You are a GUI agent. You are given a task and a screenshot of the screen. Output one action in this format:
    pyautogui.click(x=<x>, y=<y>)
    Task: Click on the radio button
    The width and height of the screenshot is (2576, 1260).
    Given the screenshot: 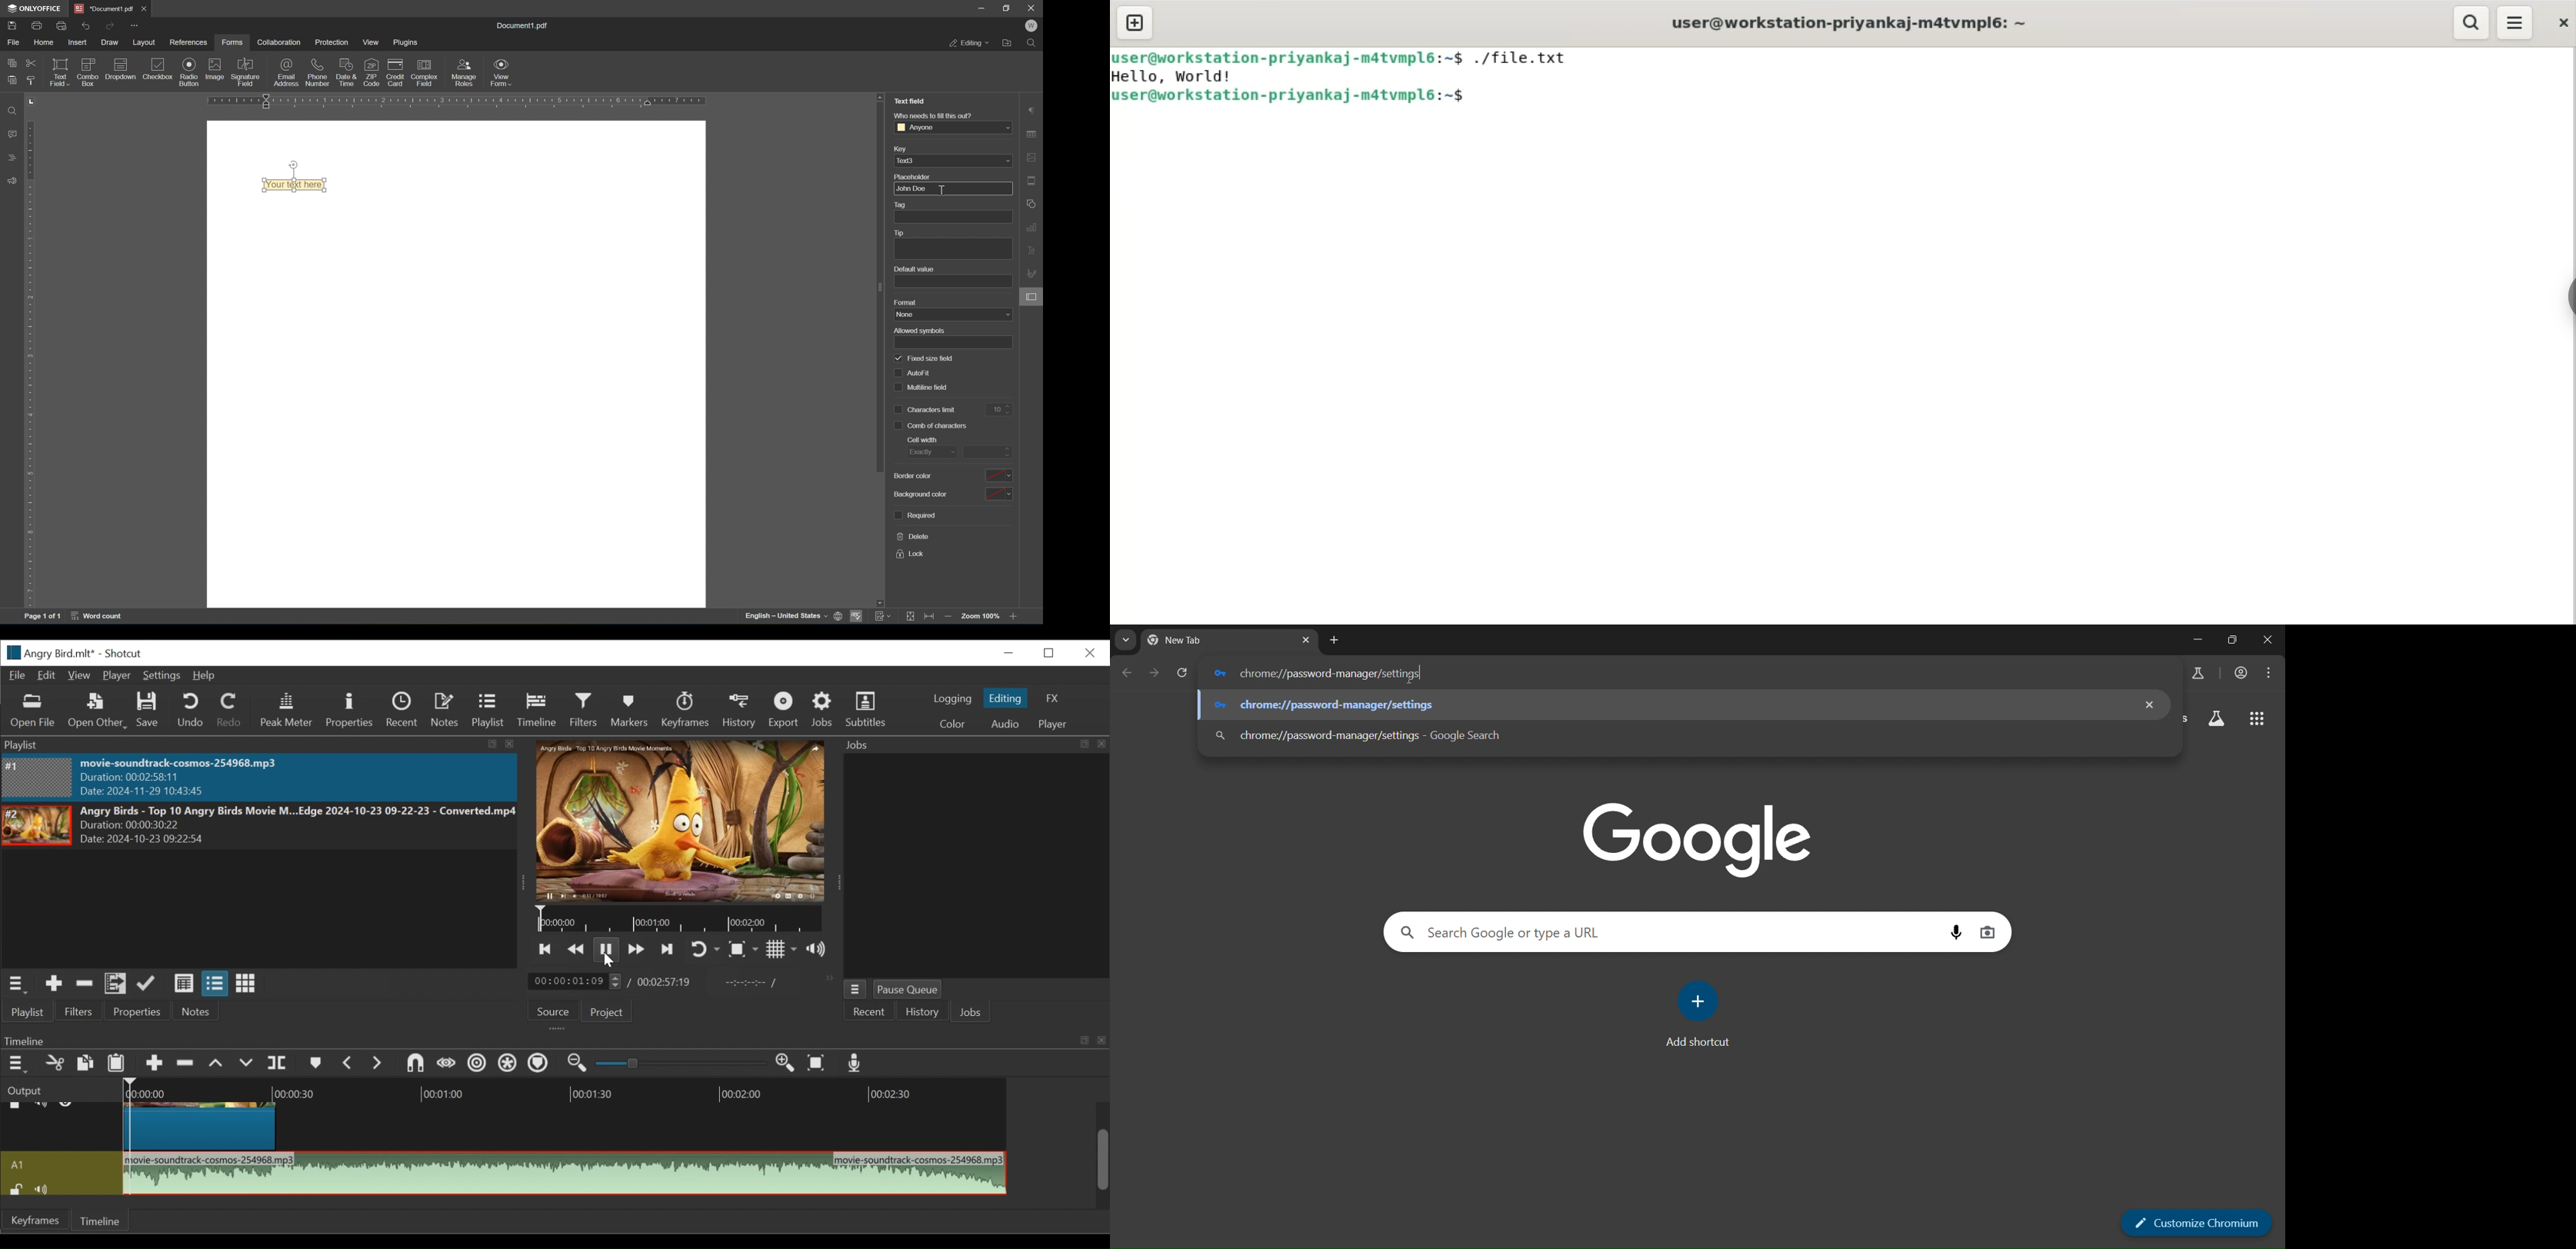 What is the action you would take?
    pyautogui.click(x=190, y=71)
    